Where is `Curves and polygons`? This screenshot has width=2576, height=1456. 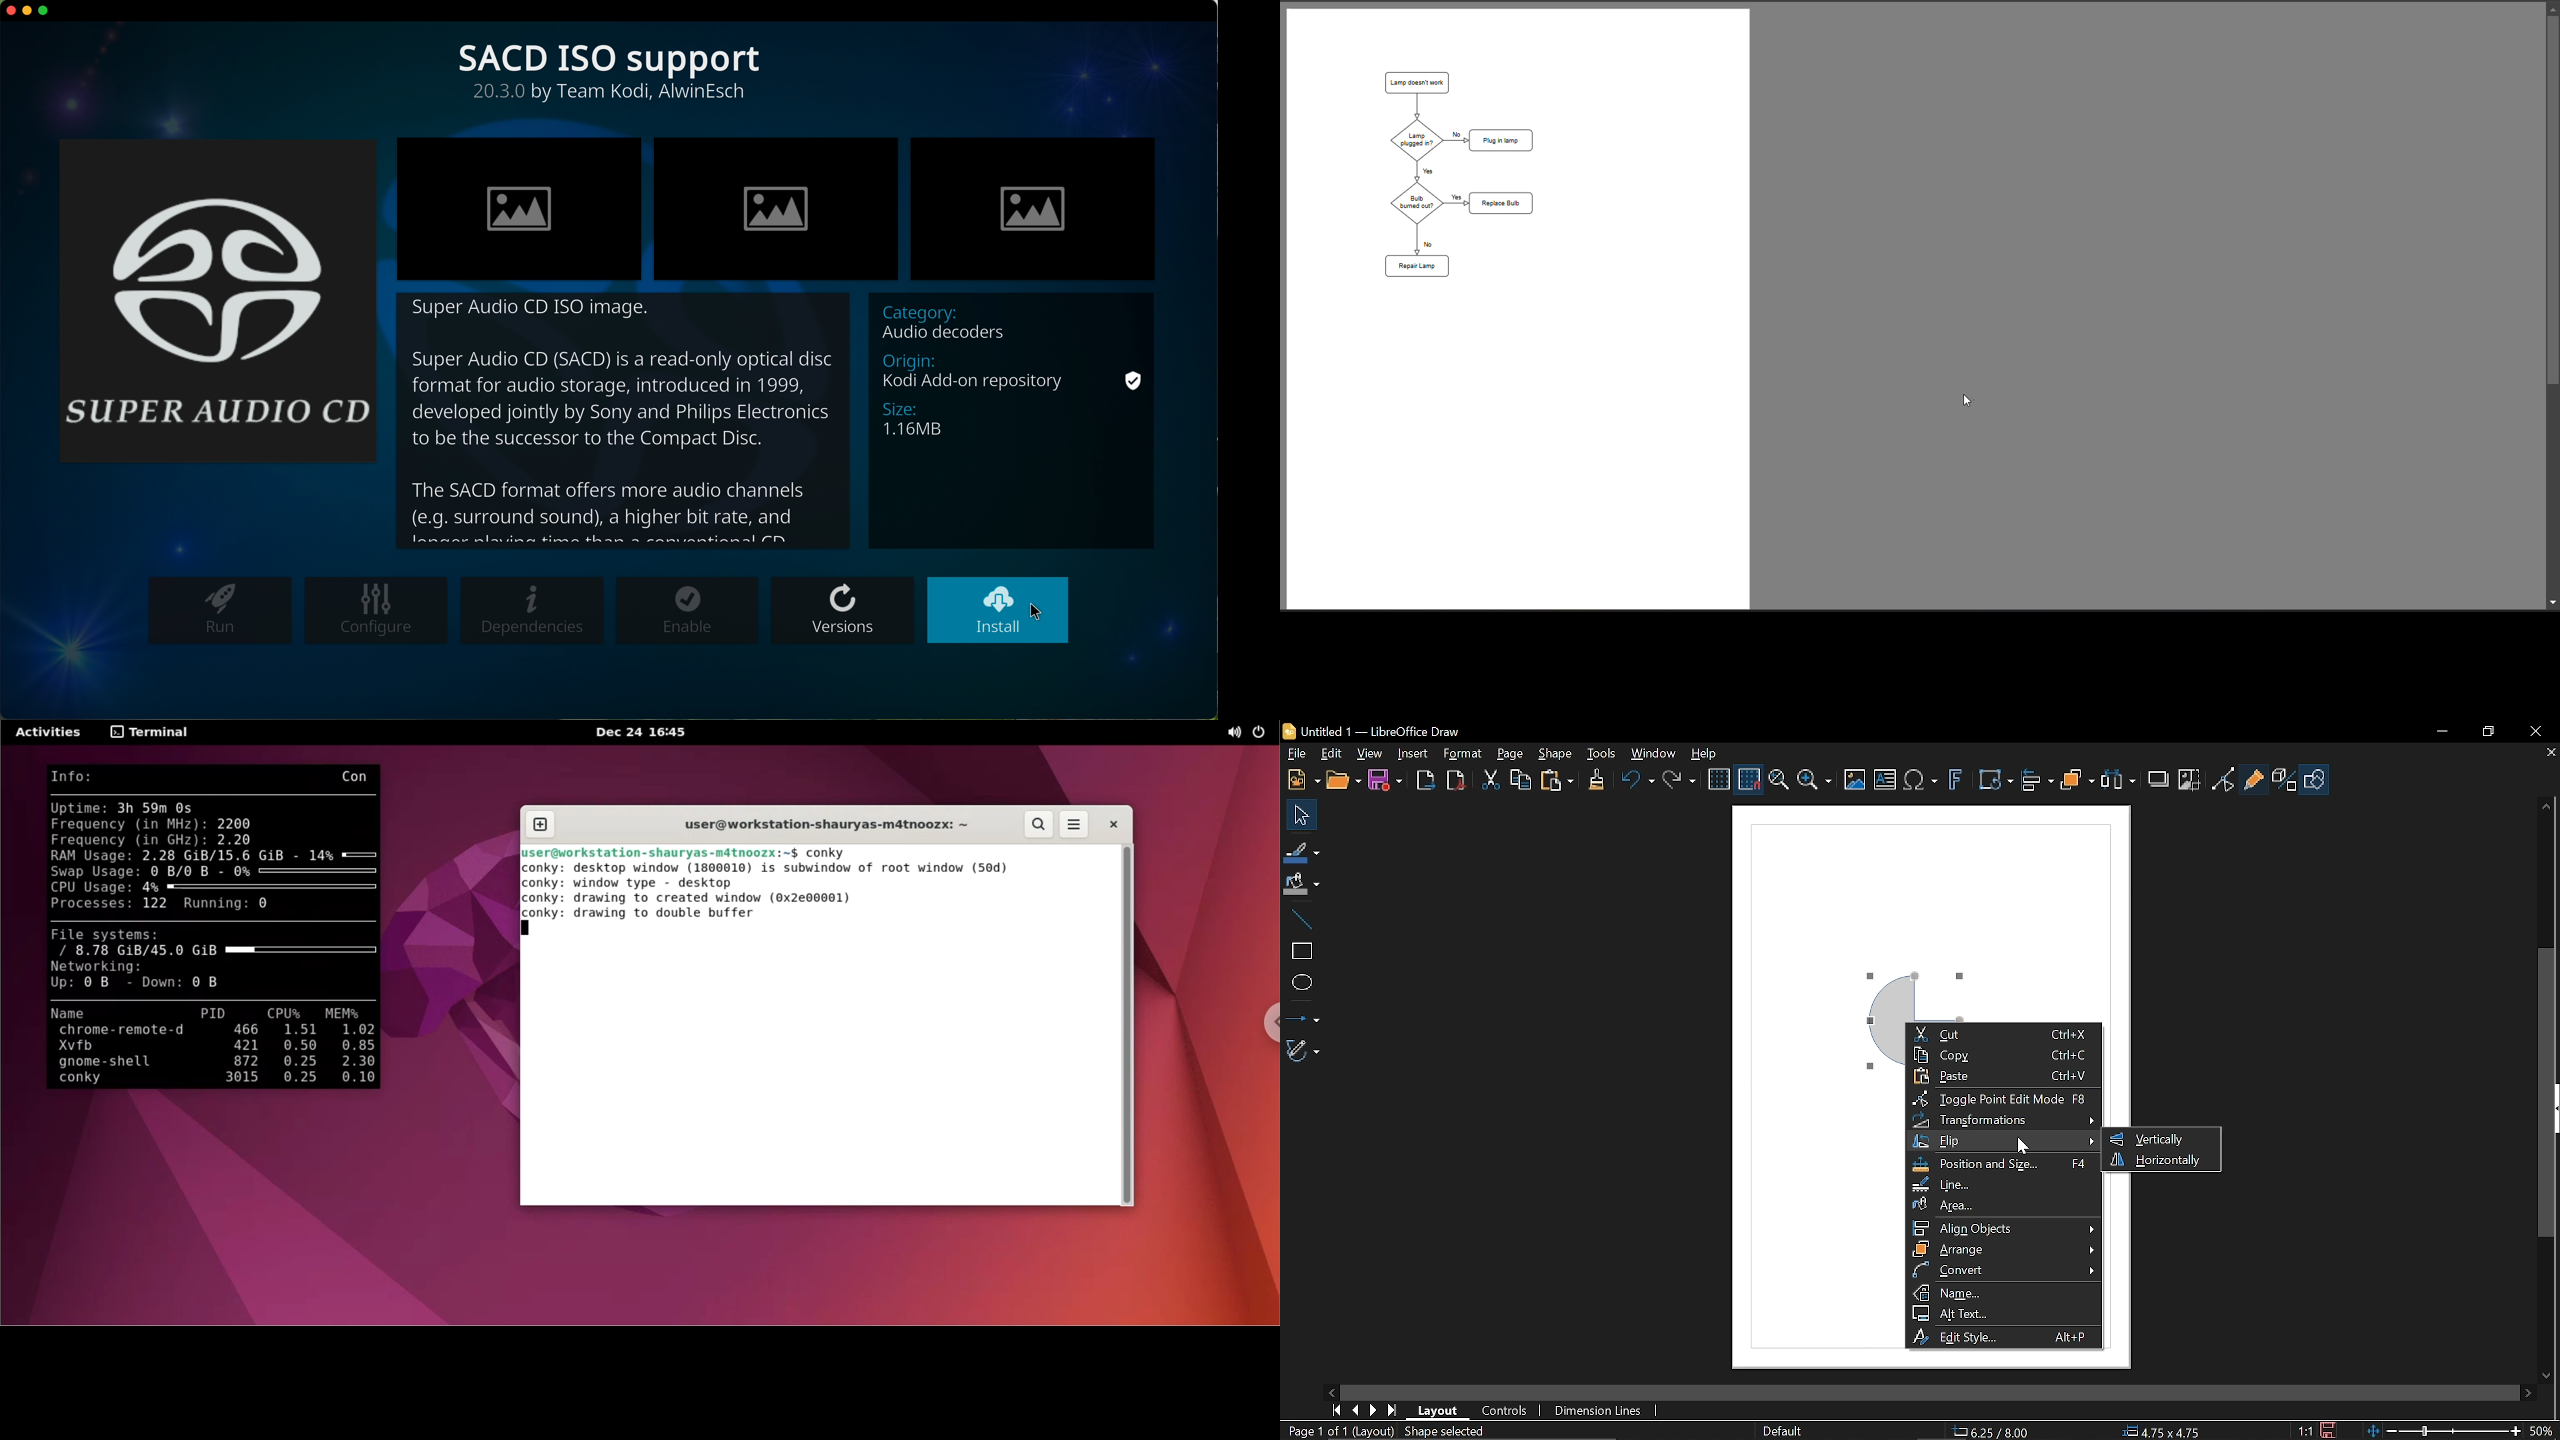
Curves and polygons is located at coordinates (1305, 1051).